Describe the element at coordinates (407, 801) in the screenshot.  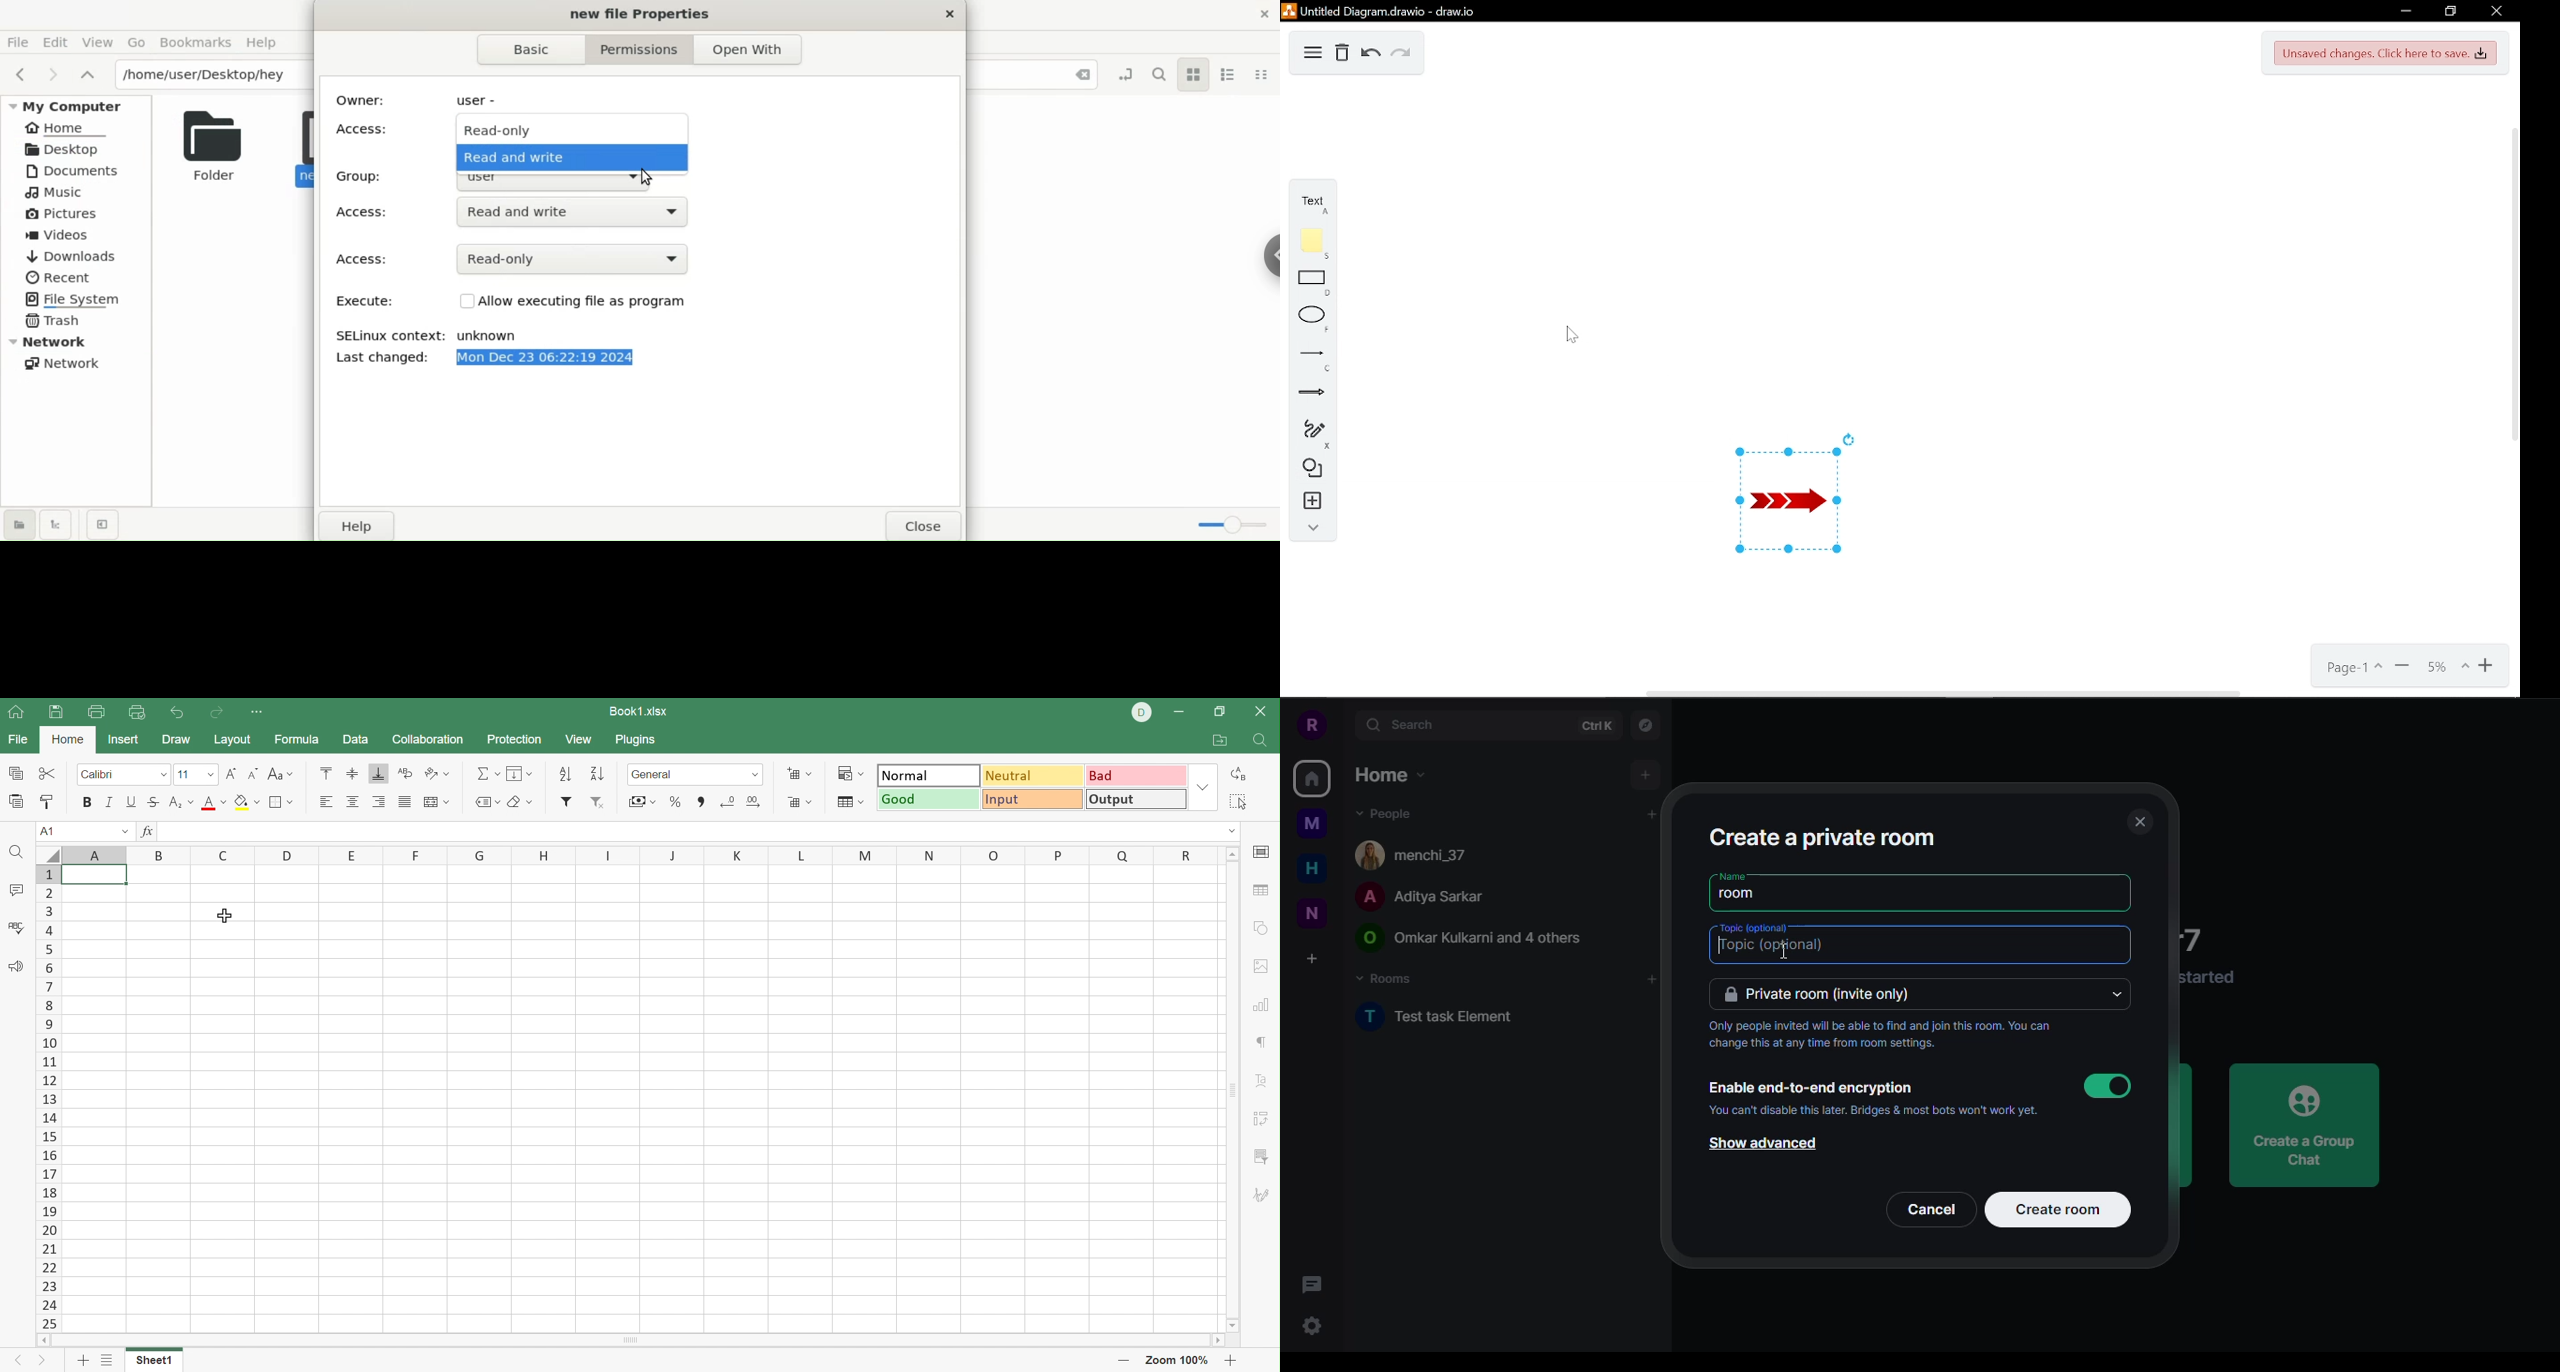
I see `Justified` at that location.